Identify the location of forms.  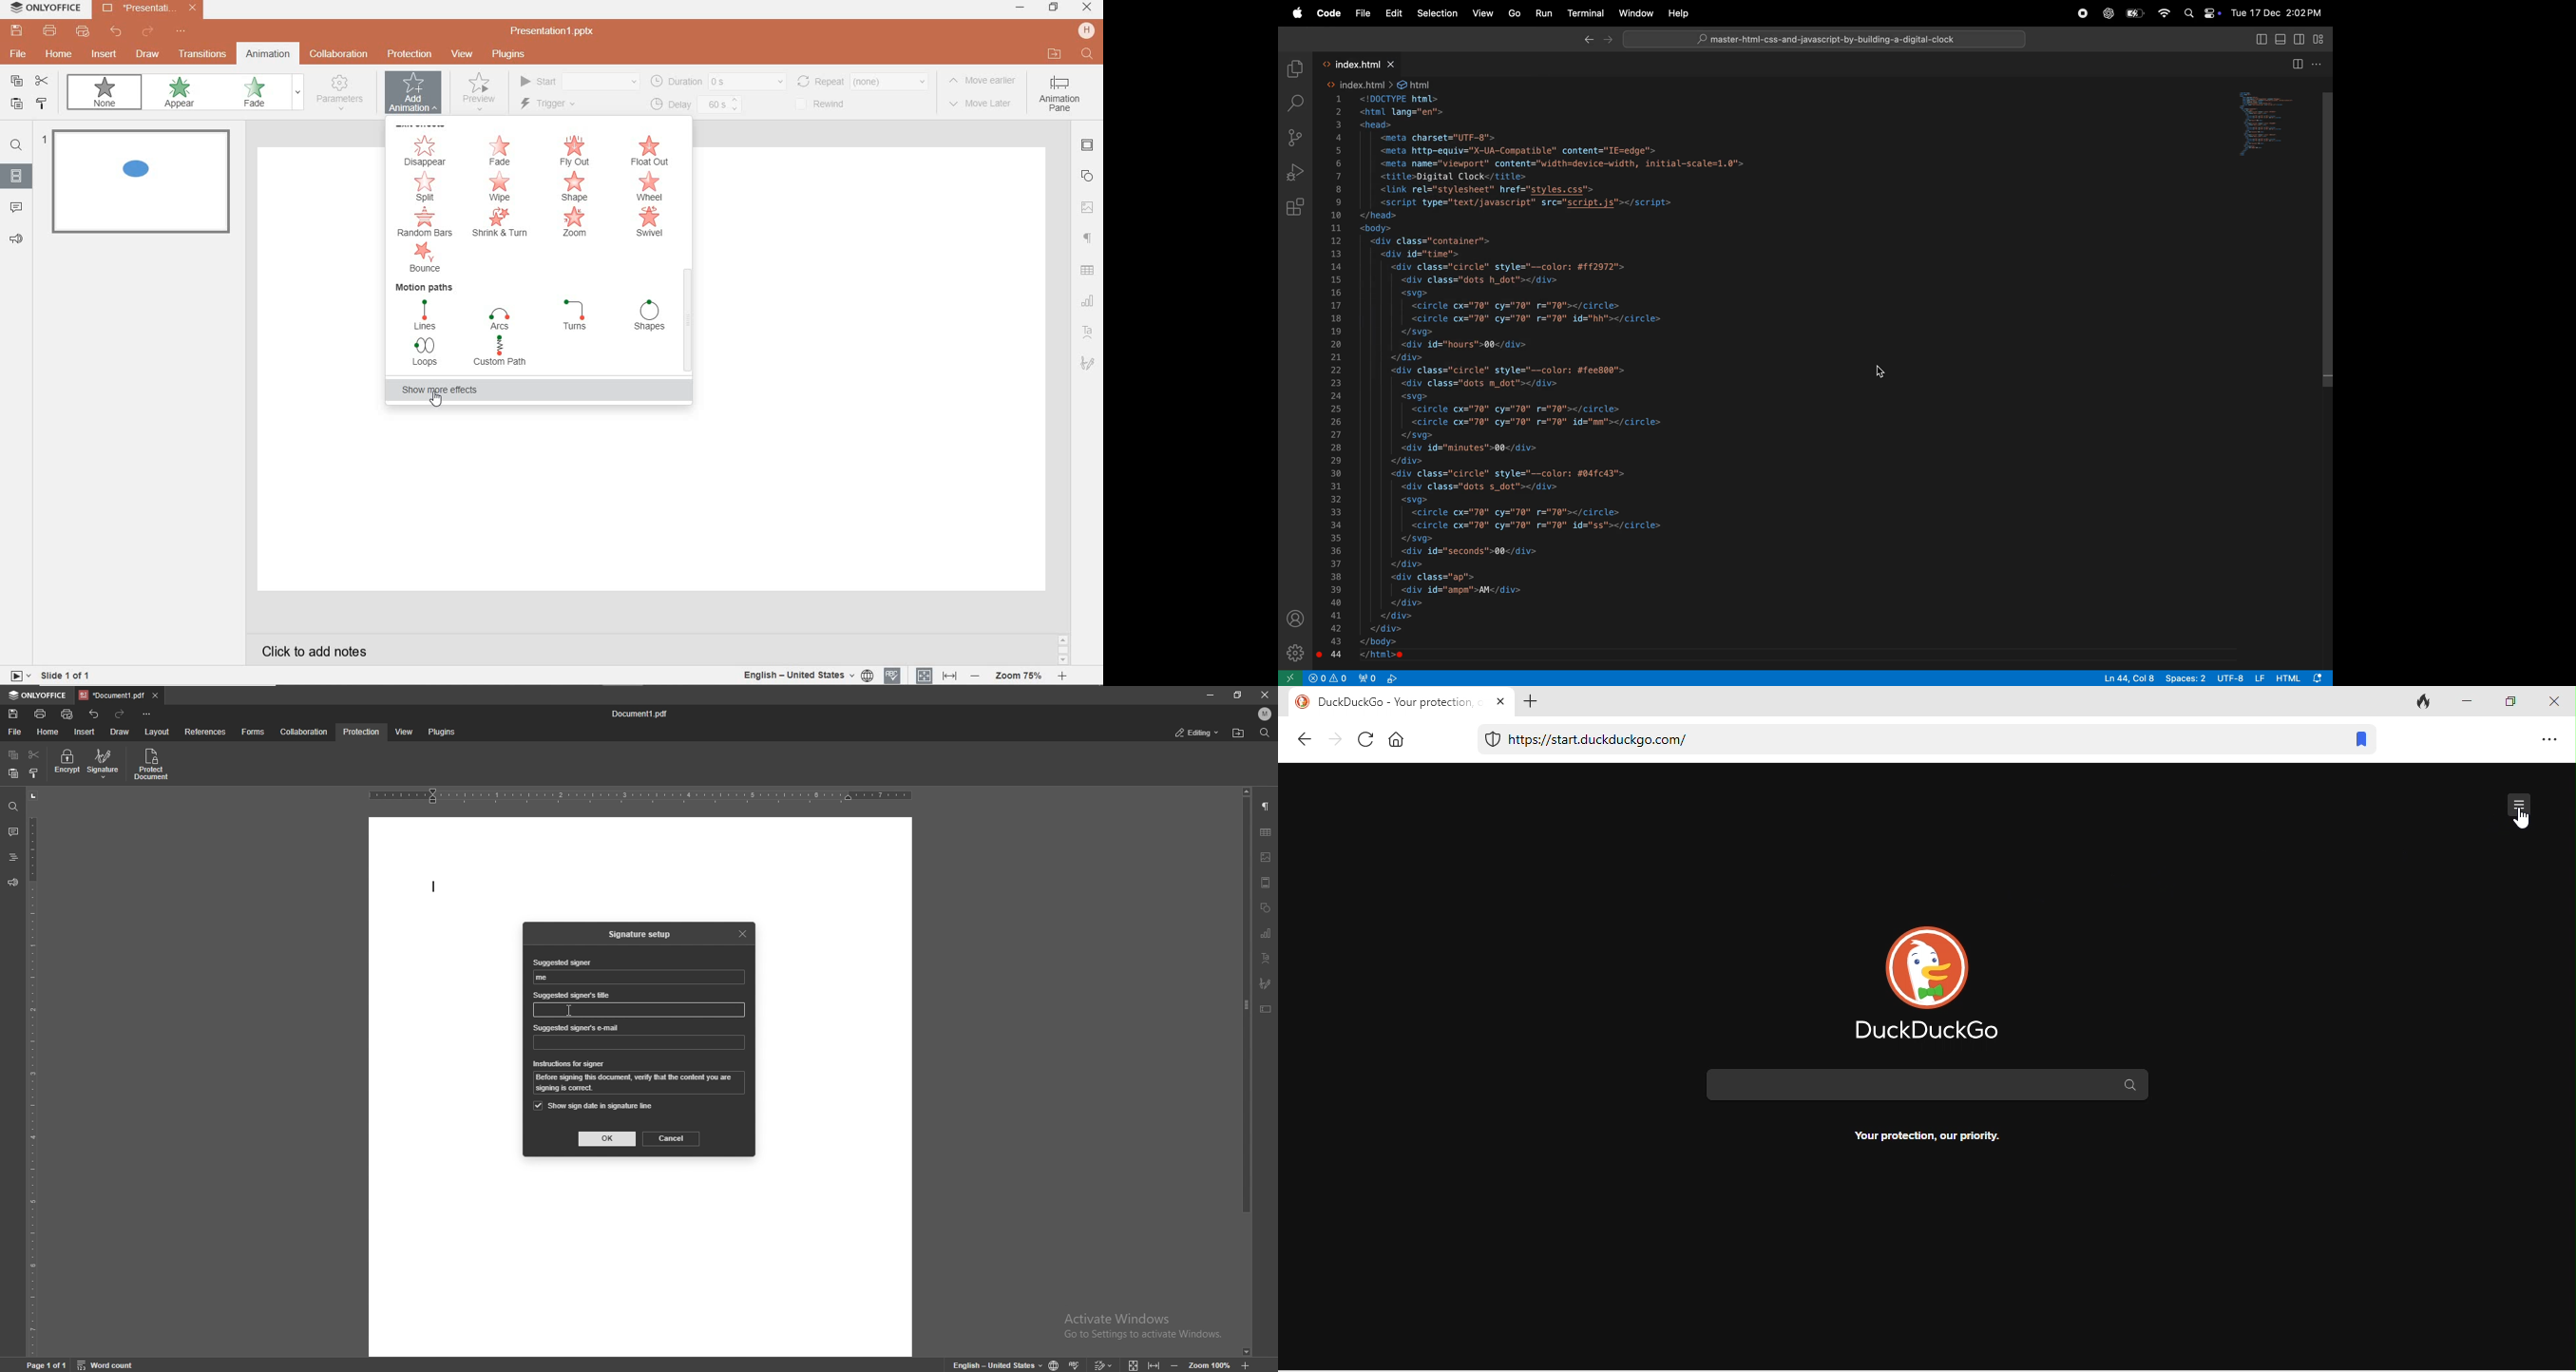
(254, 732).